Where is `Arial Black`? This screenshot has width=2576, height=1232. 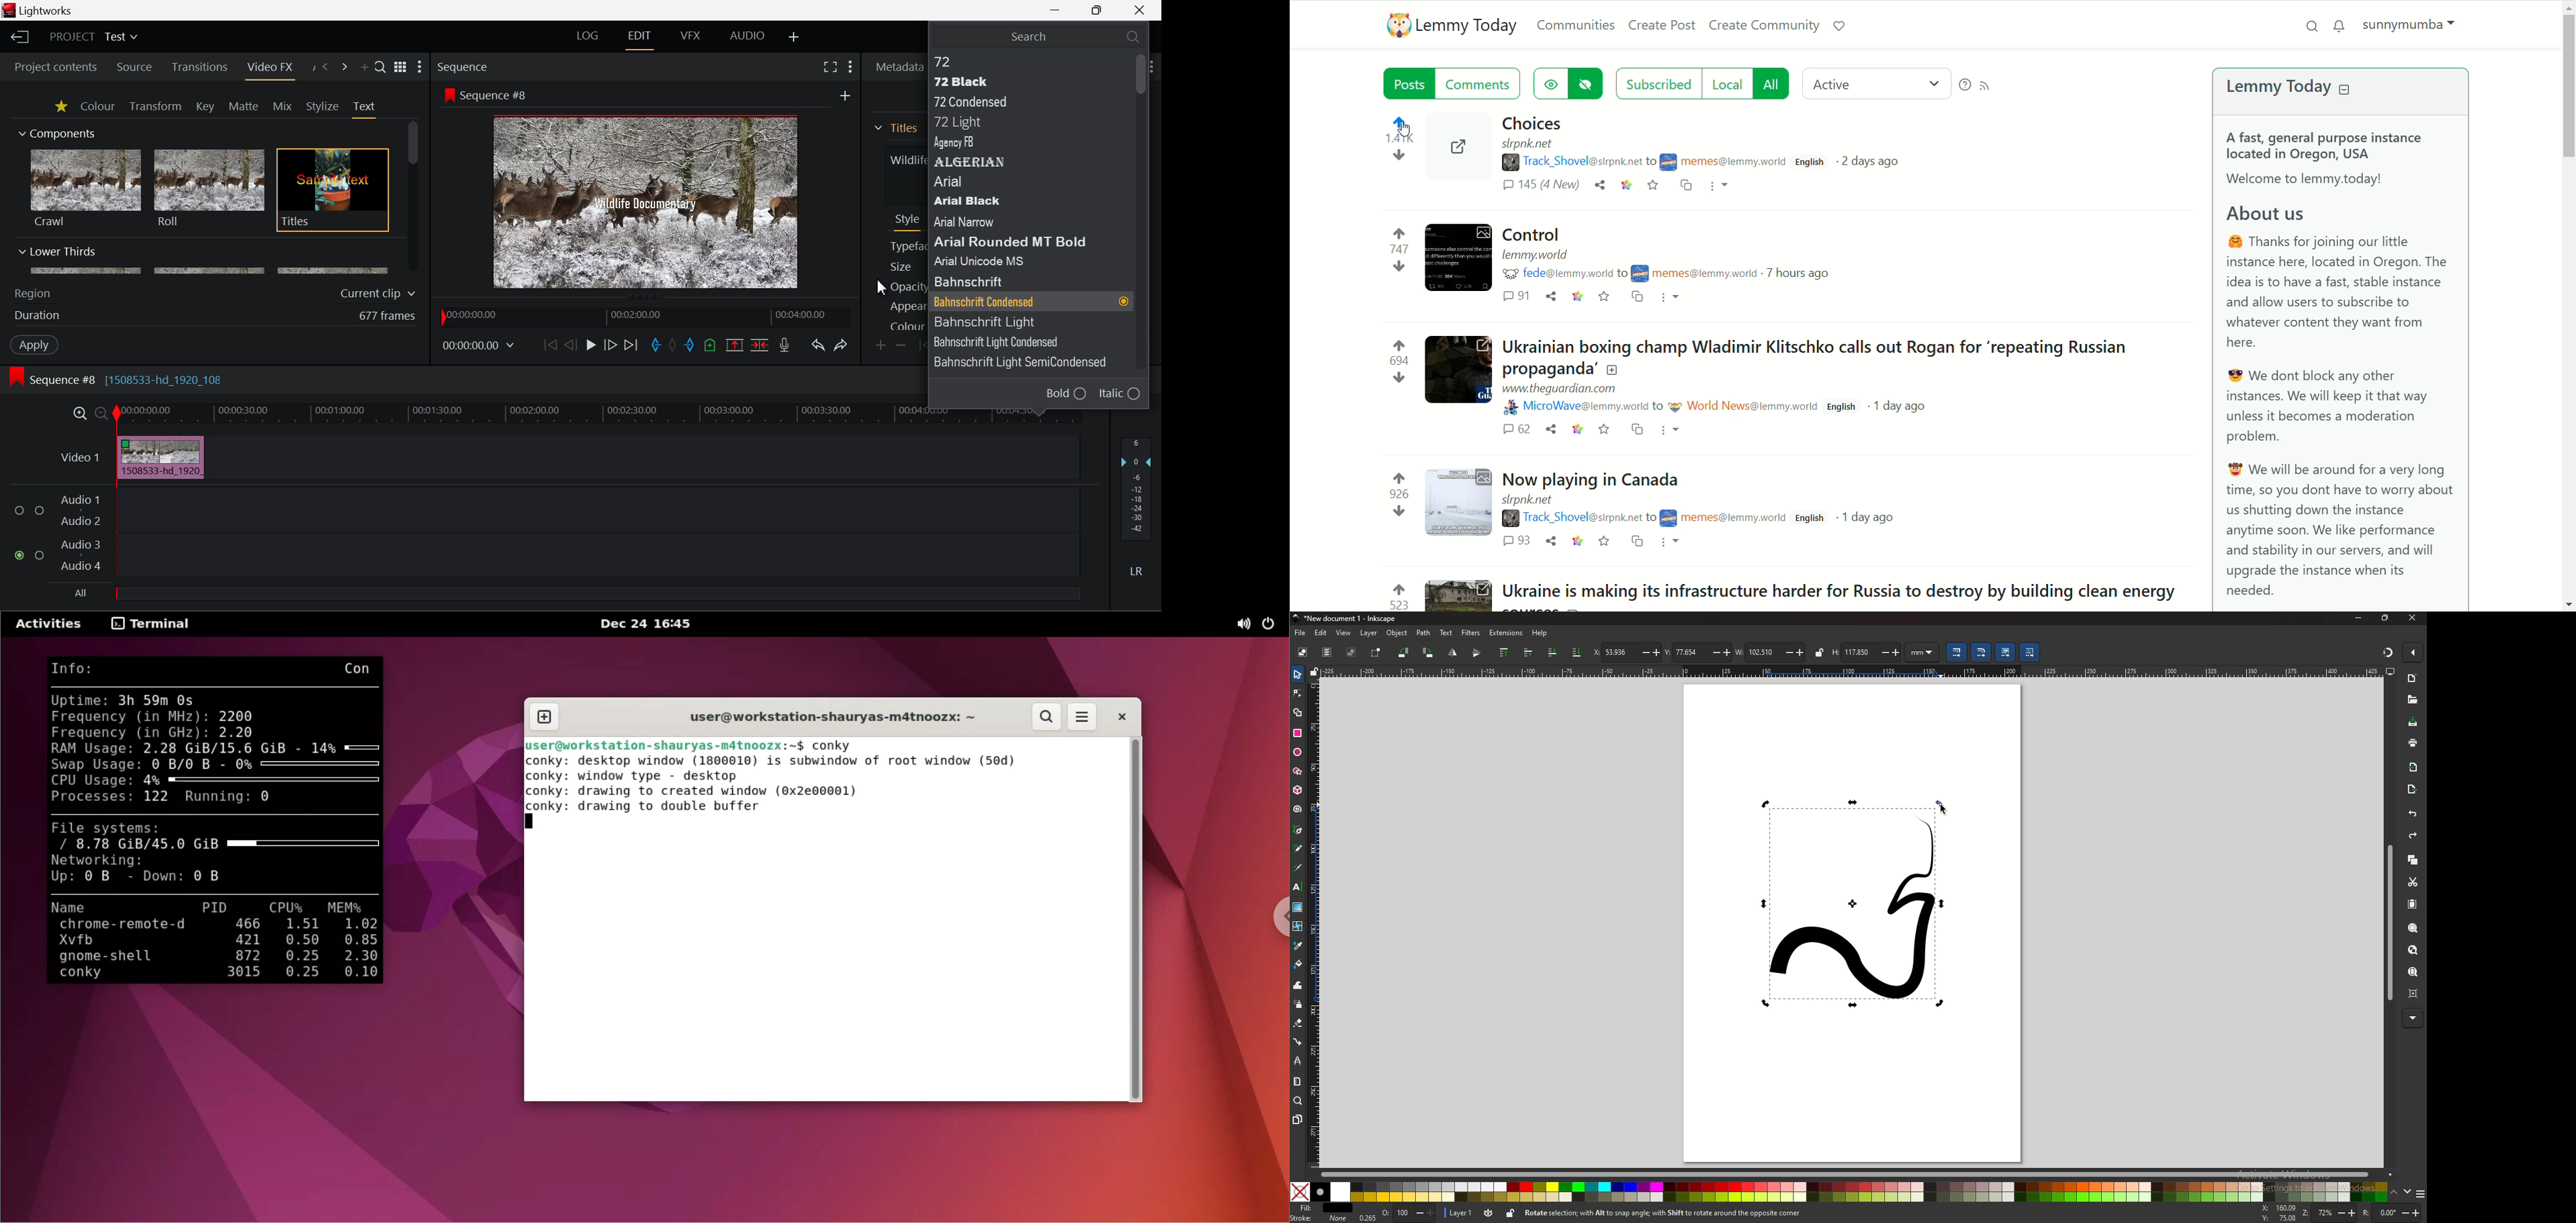 Arial Black is located at coordinates (1011, 202).